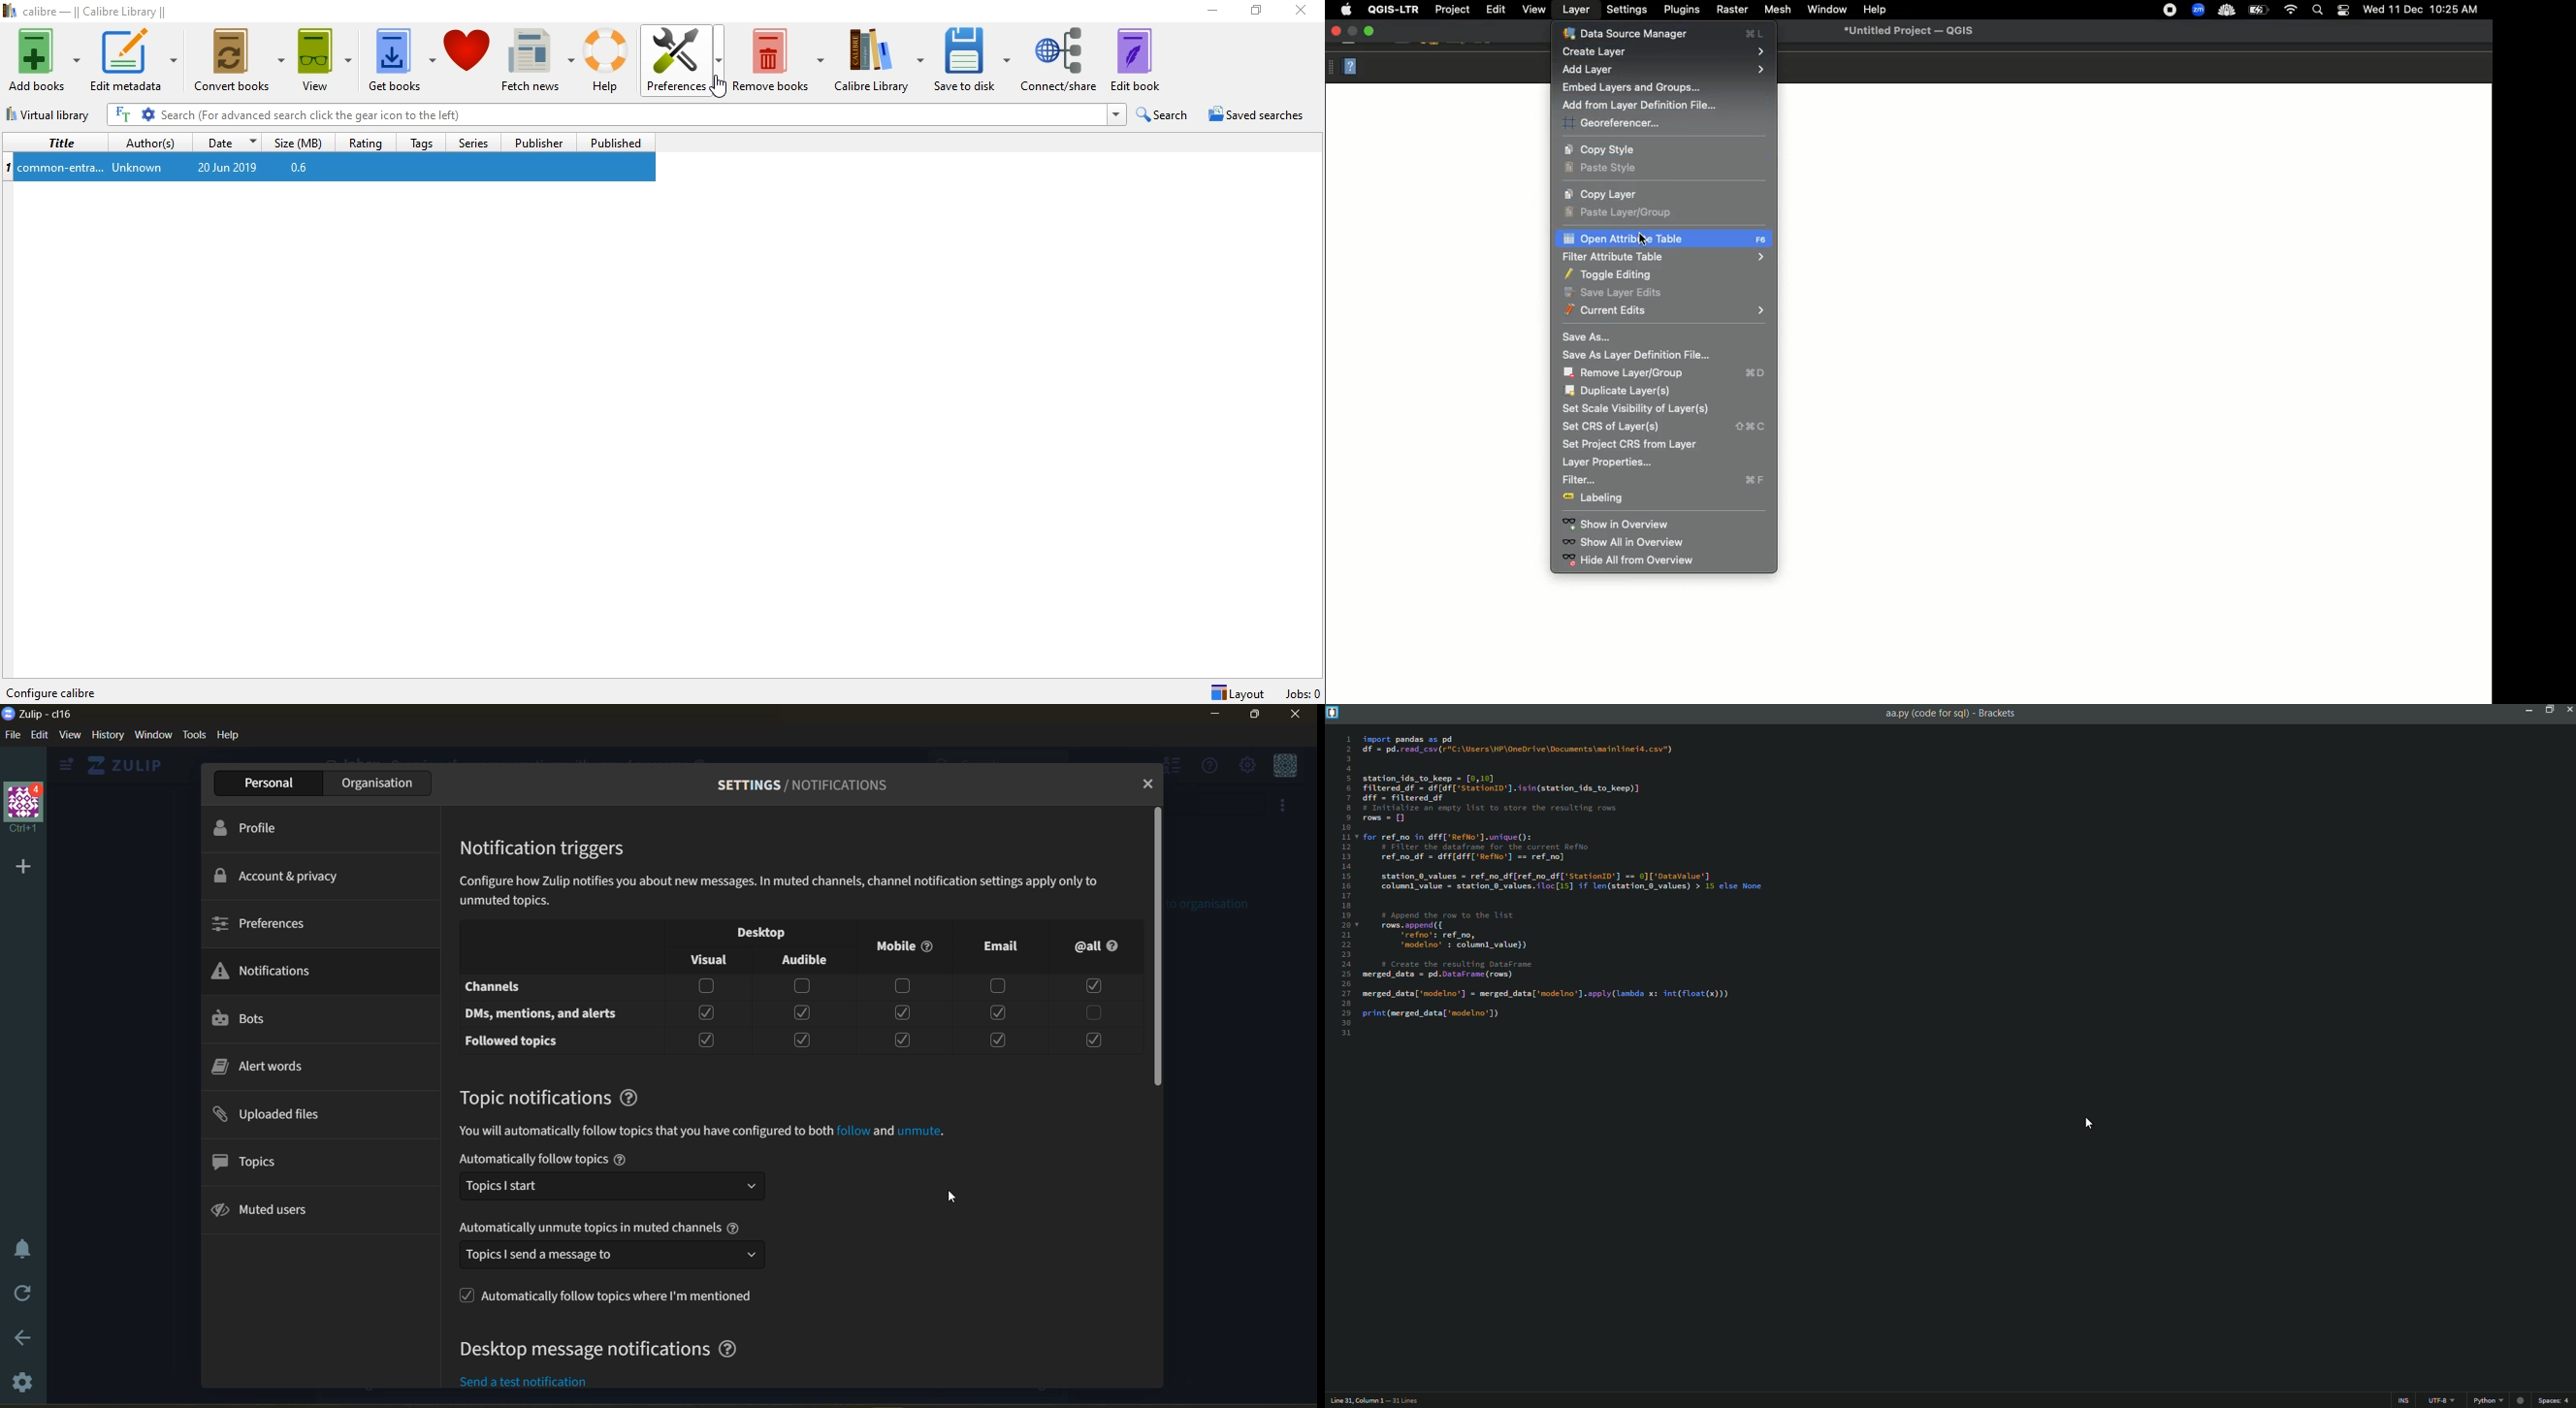  I want to click on Copy layer, so click(1602, 195).